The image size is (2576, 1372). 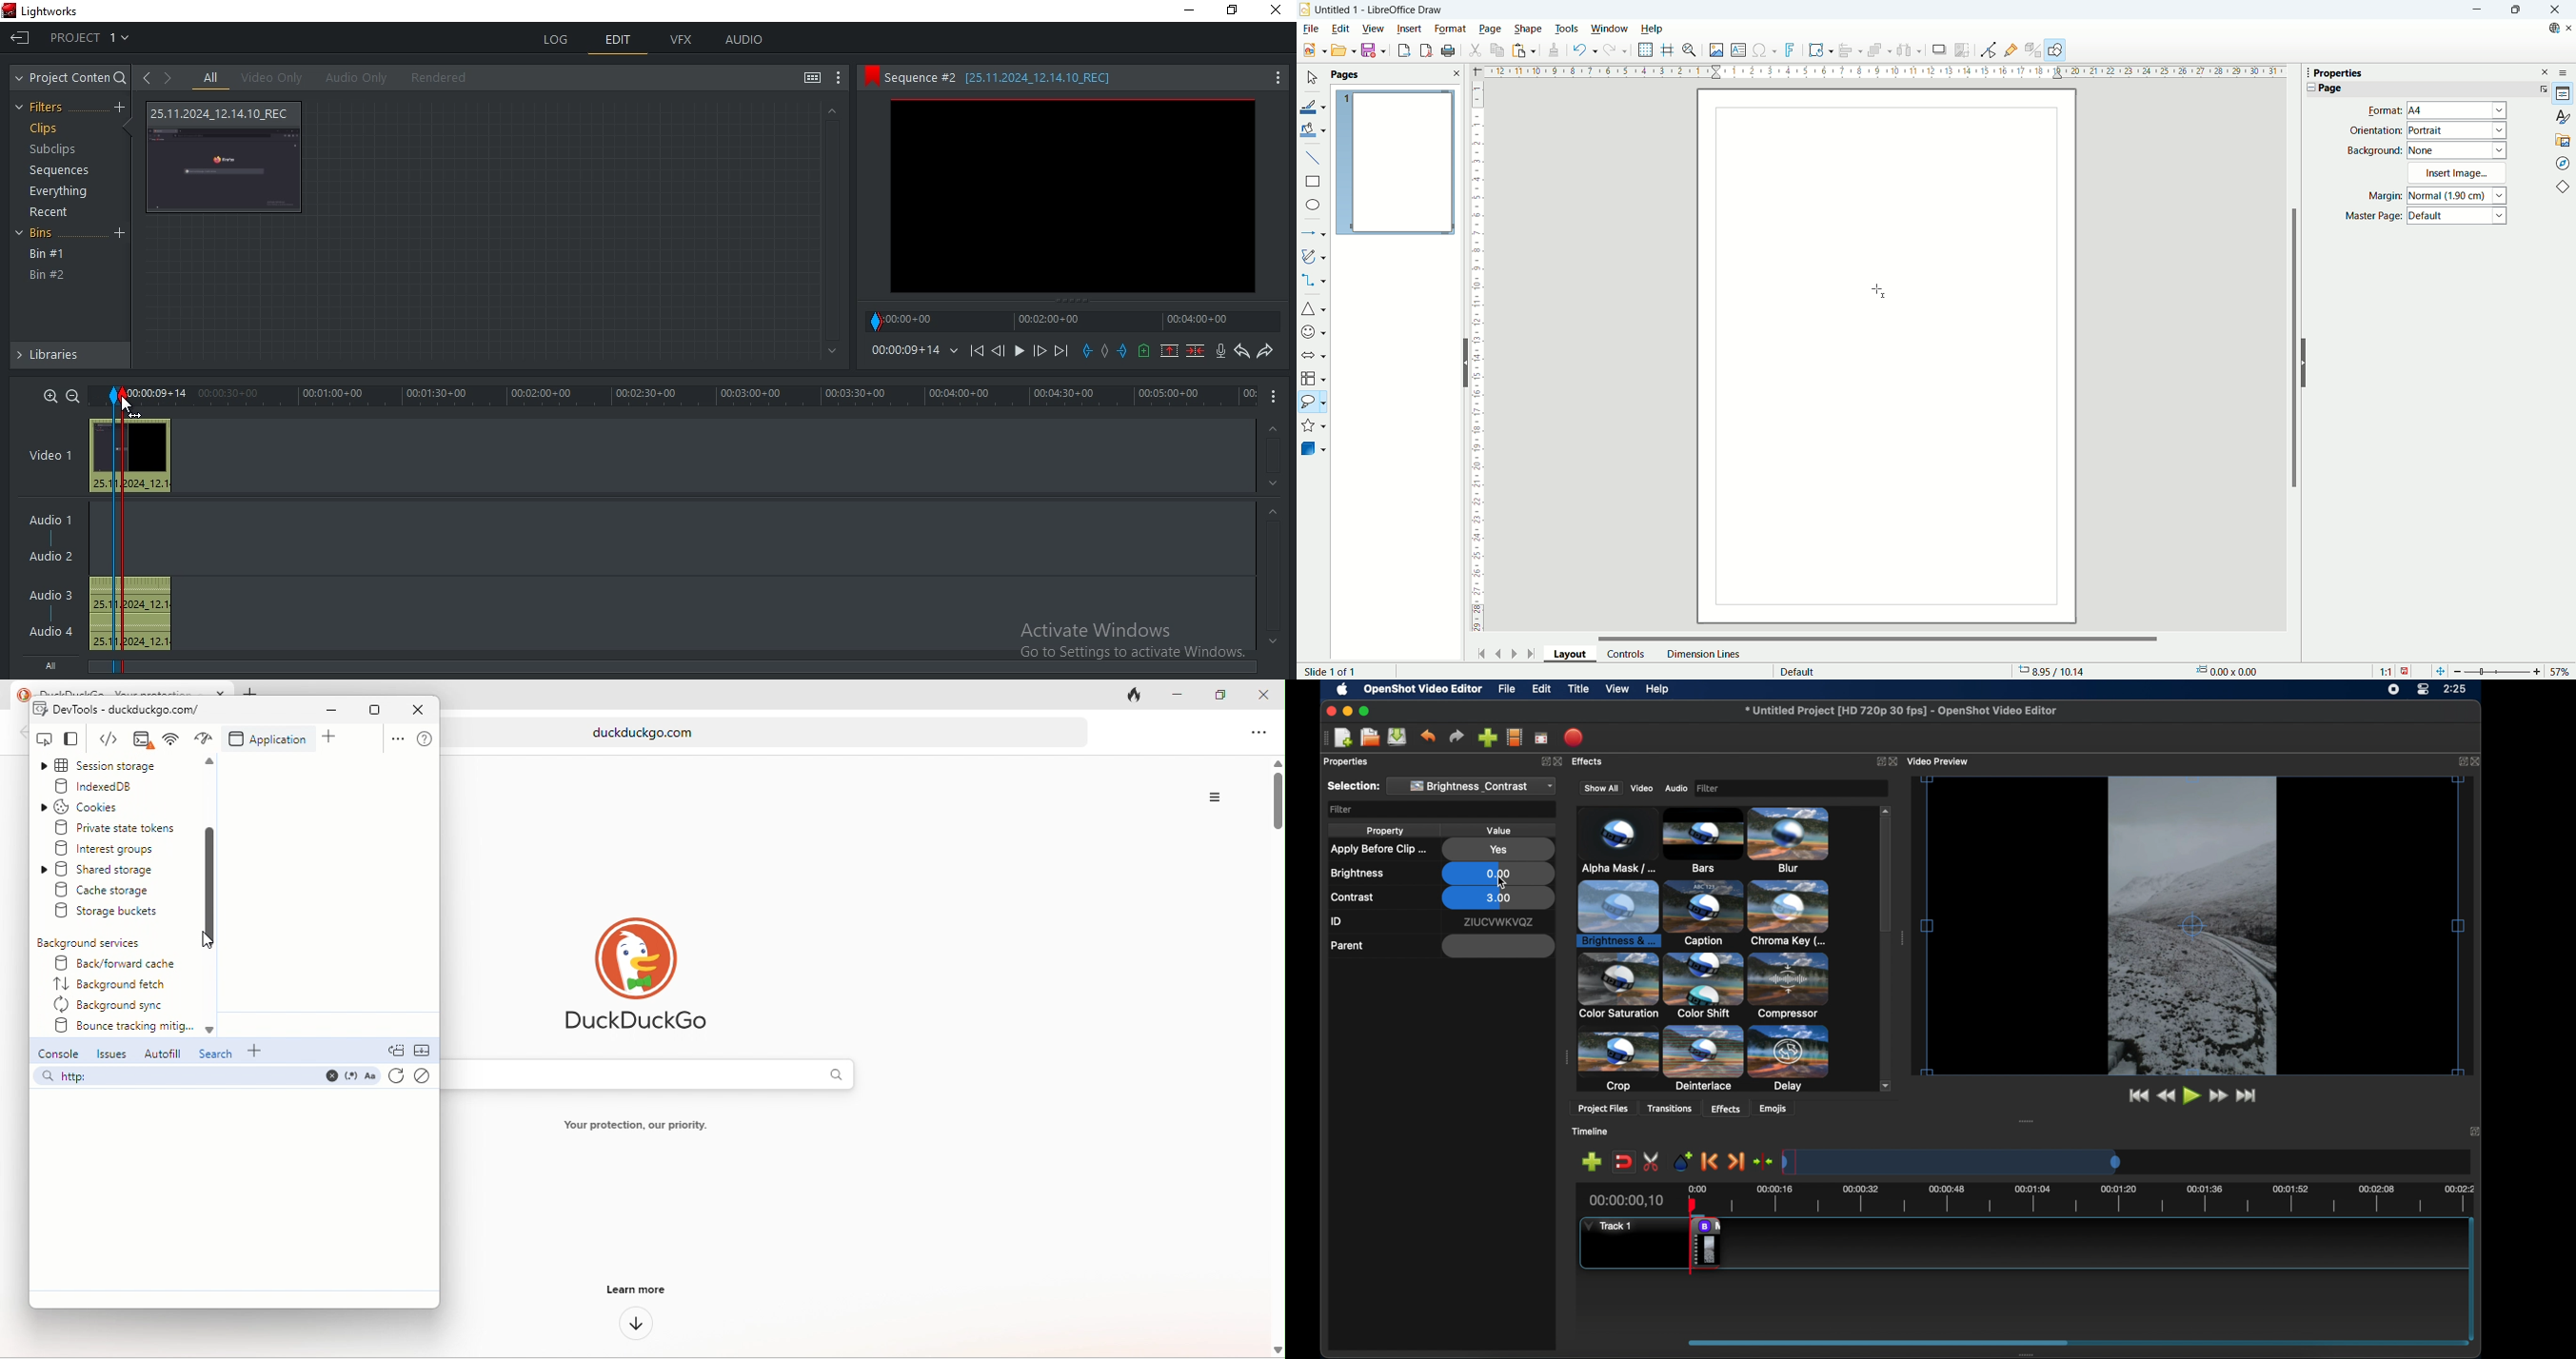 What do you see at coordinates (1647, 1161) in the screenshot?
I see `enable razor` at bounding box center [1647, 1161].